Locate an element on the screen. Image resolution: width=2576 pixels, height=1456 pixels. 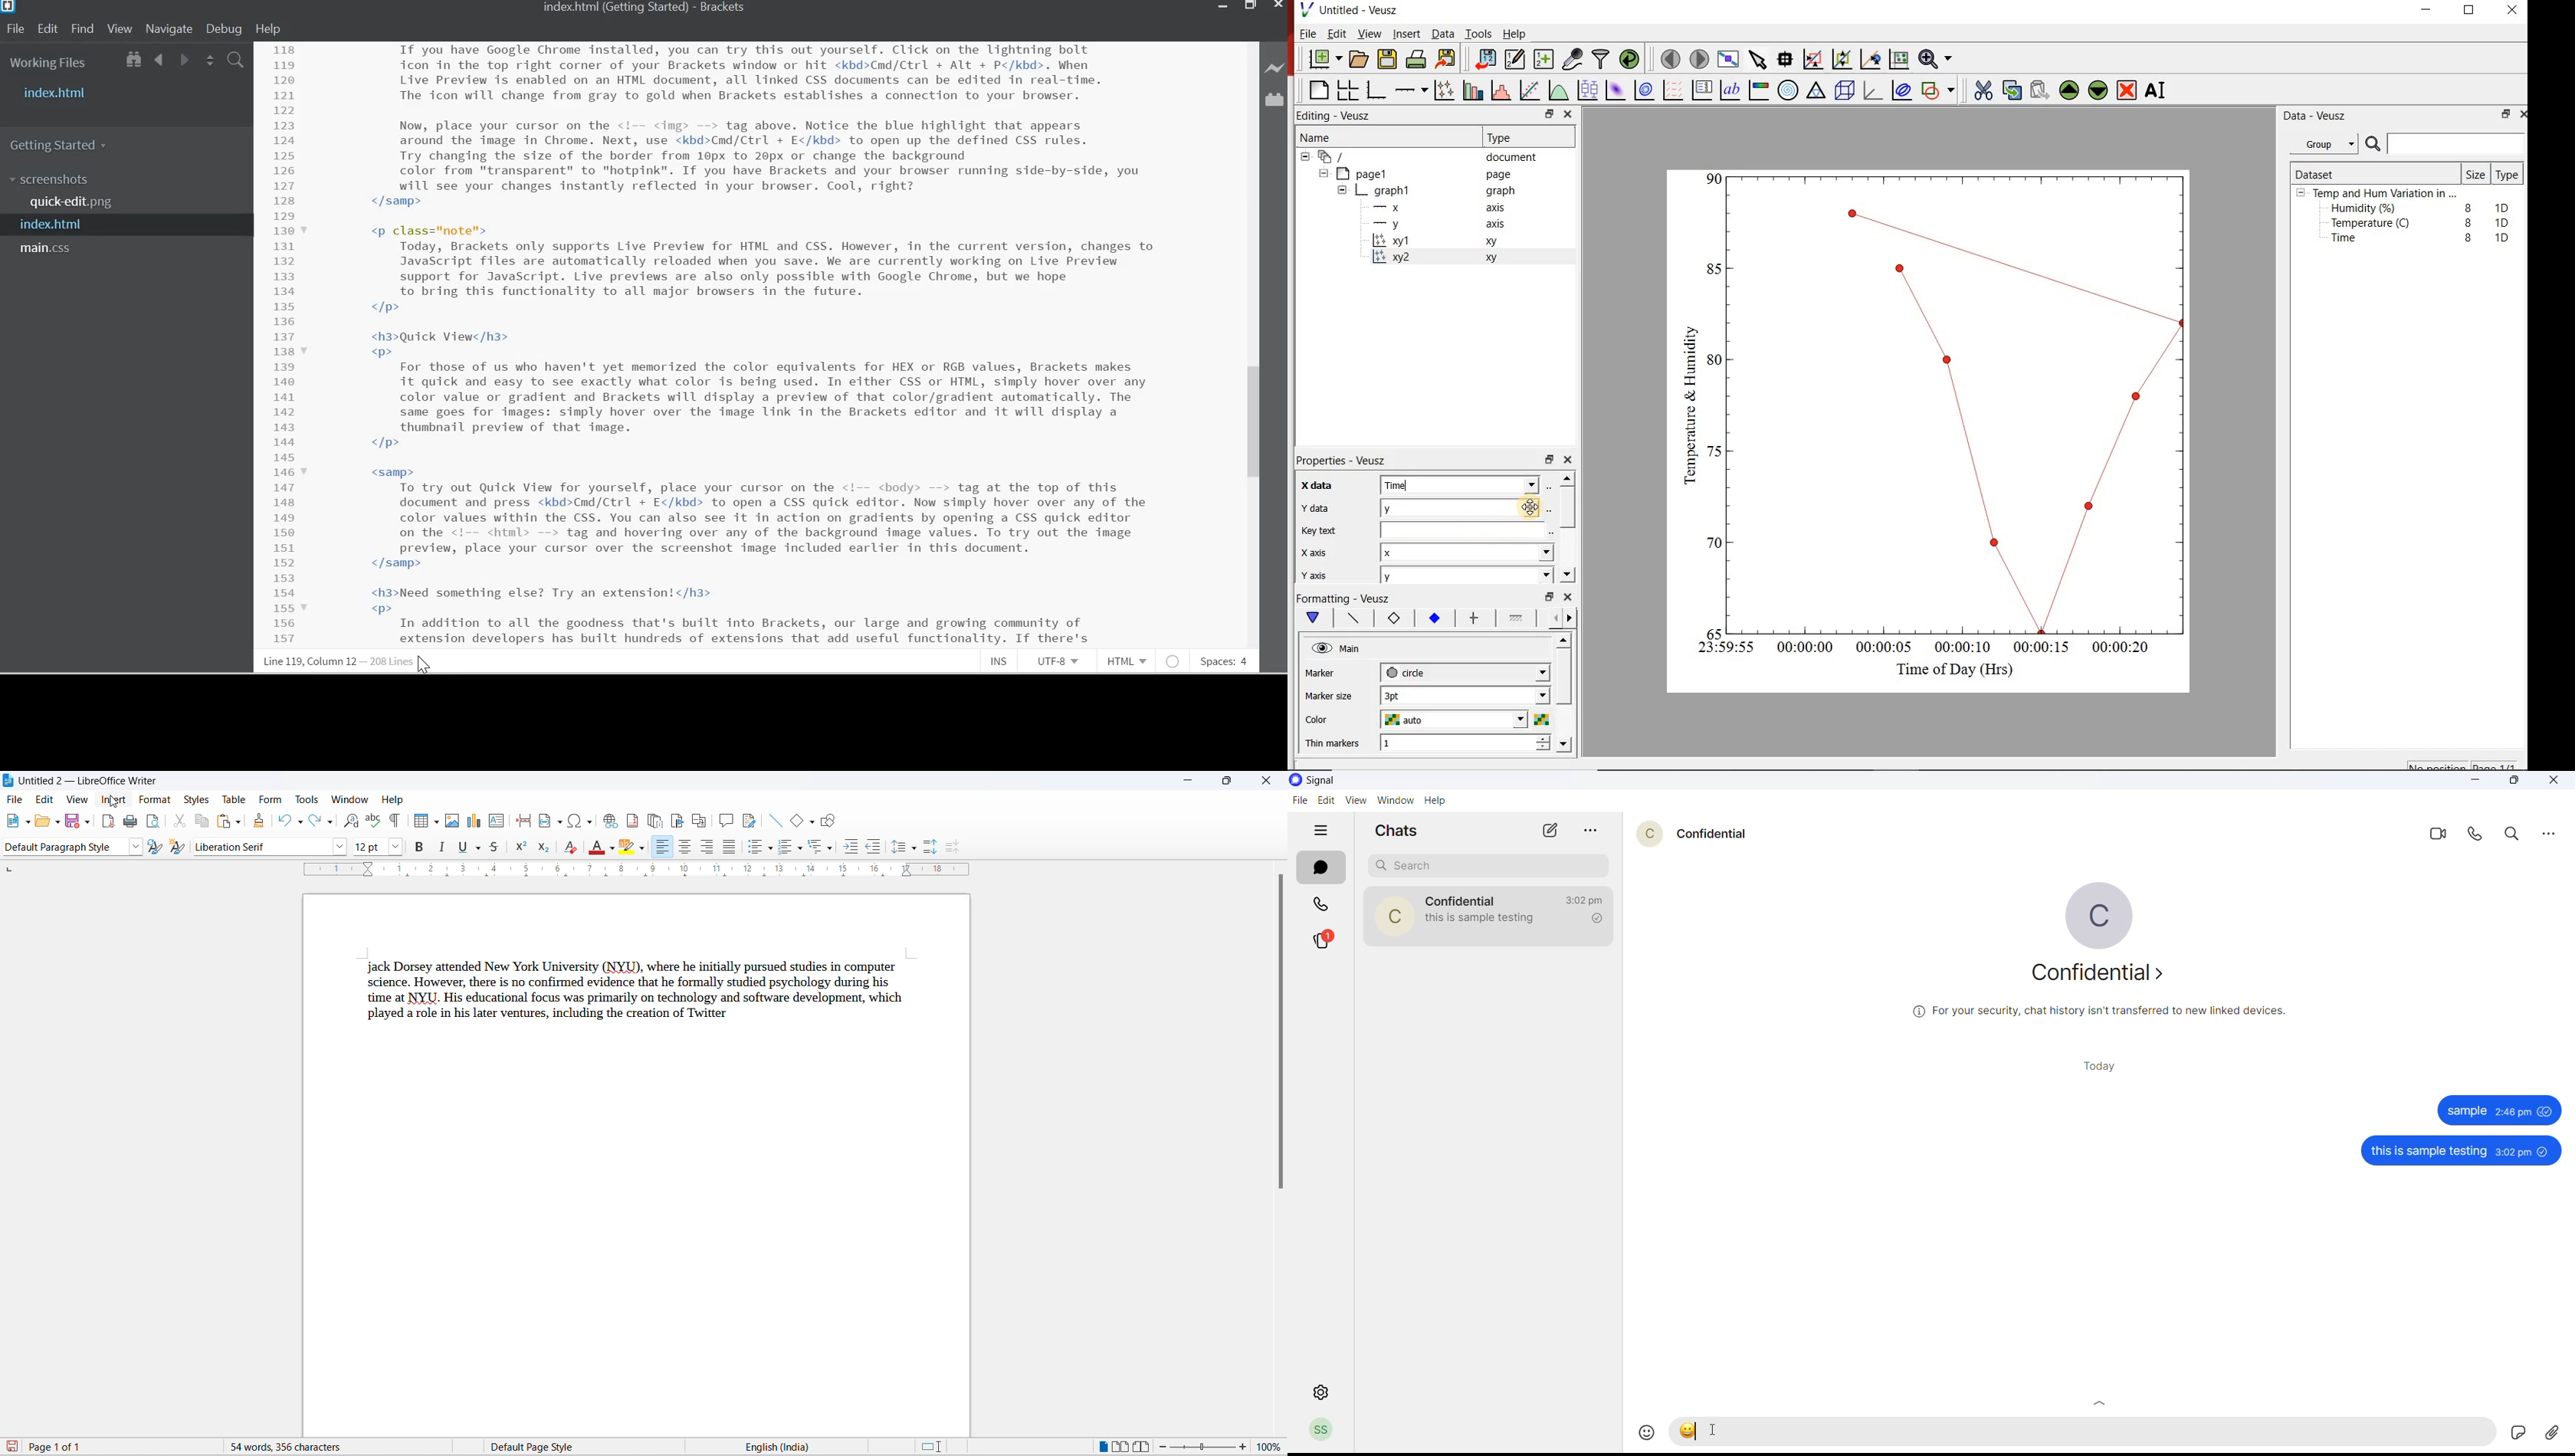
Editing - Veusz is located at coordinates (1338, 115).